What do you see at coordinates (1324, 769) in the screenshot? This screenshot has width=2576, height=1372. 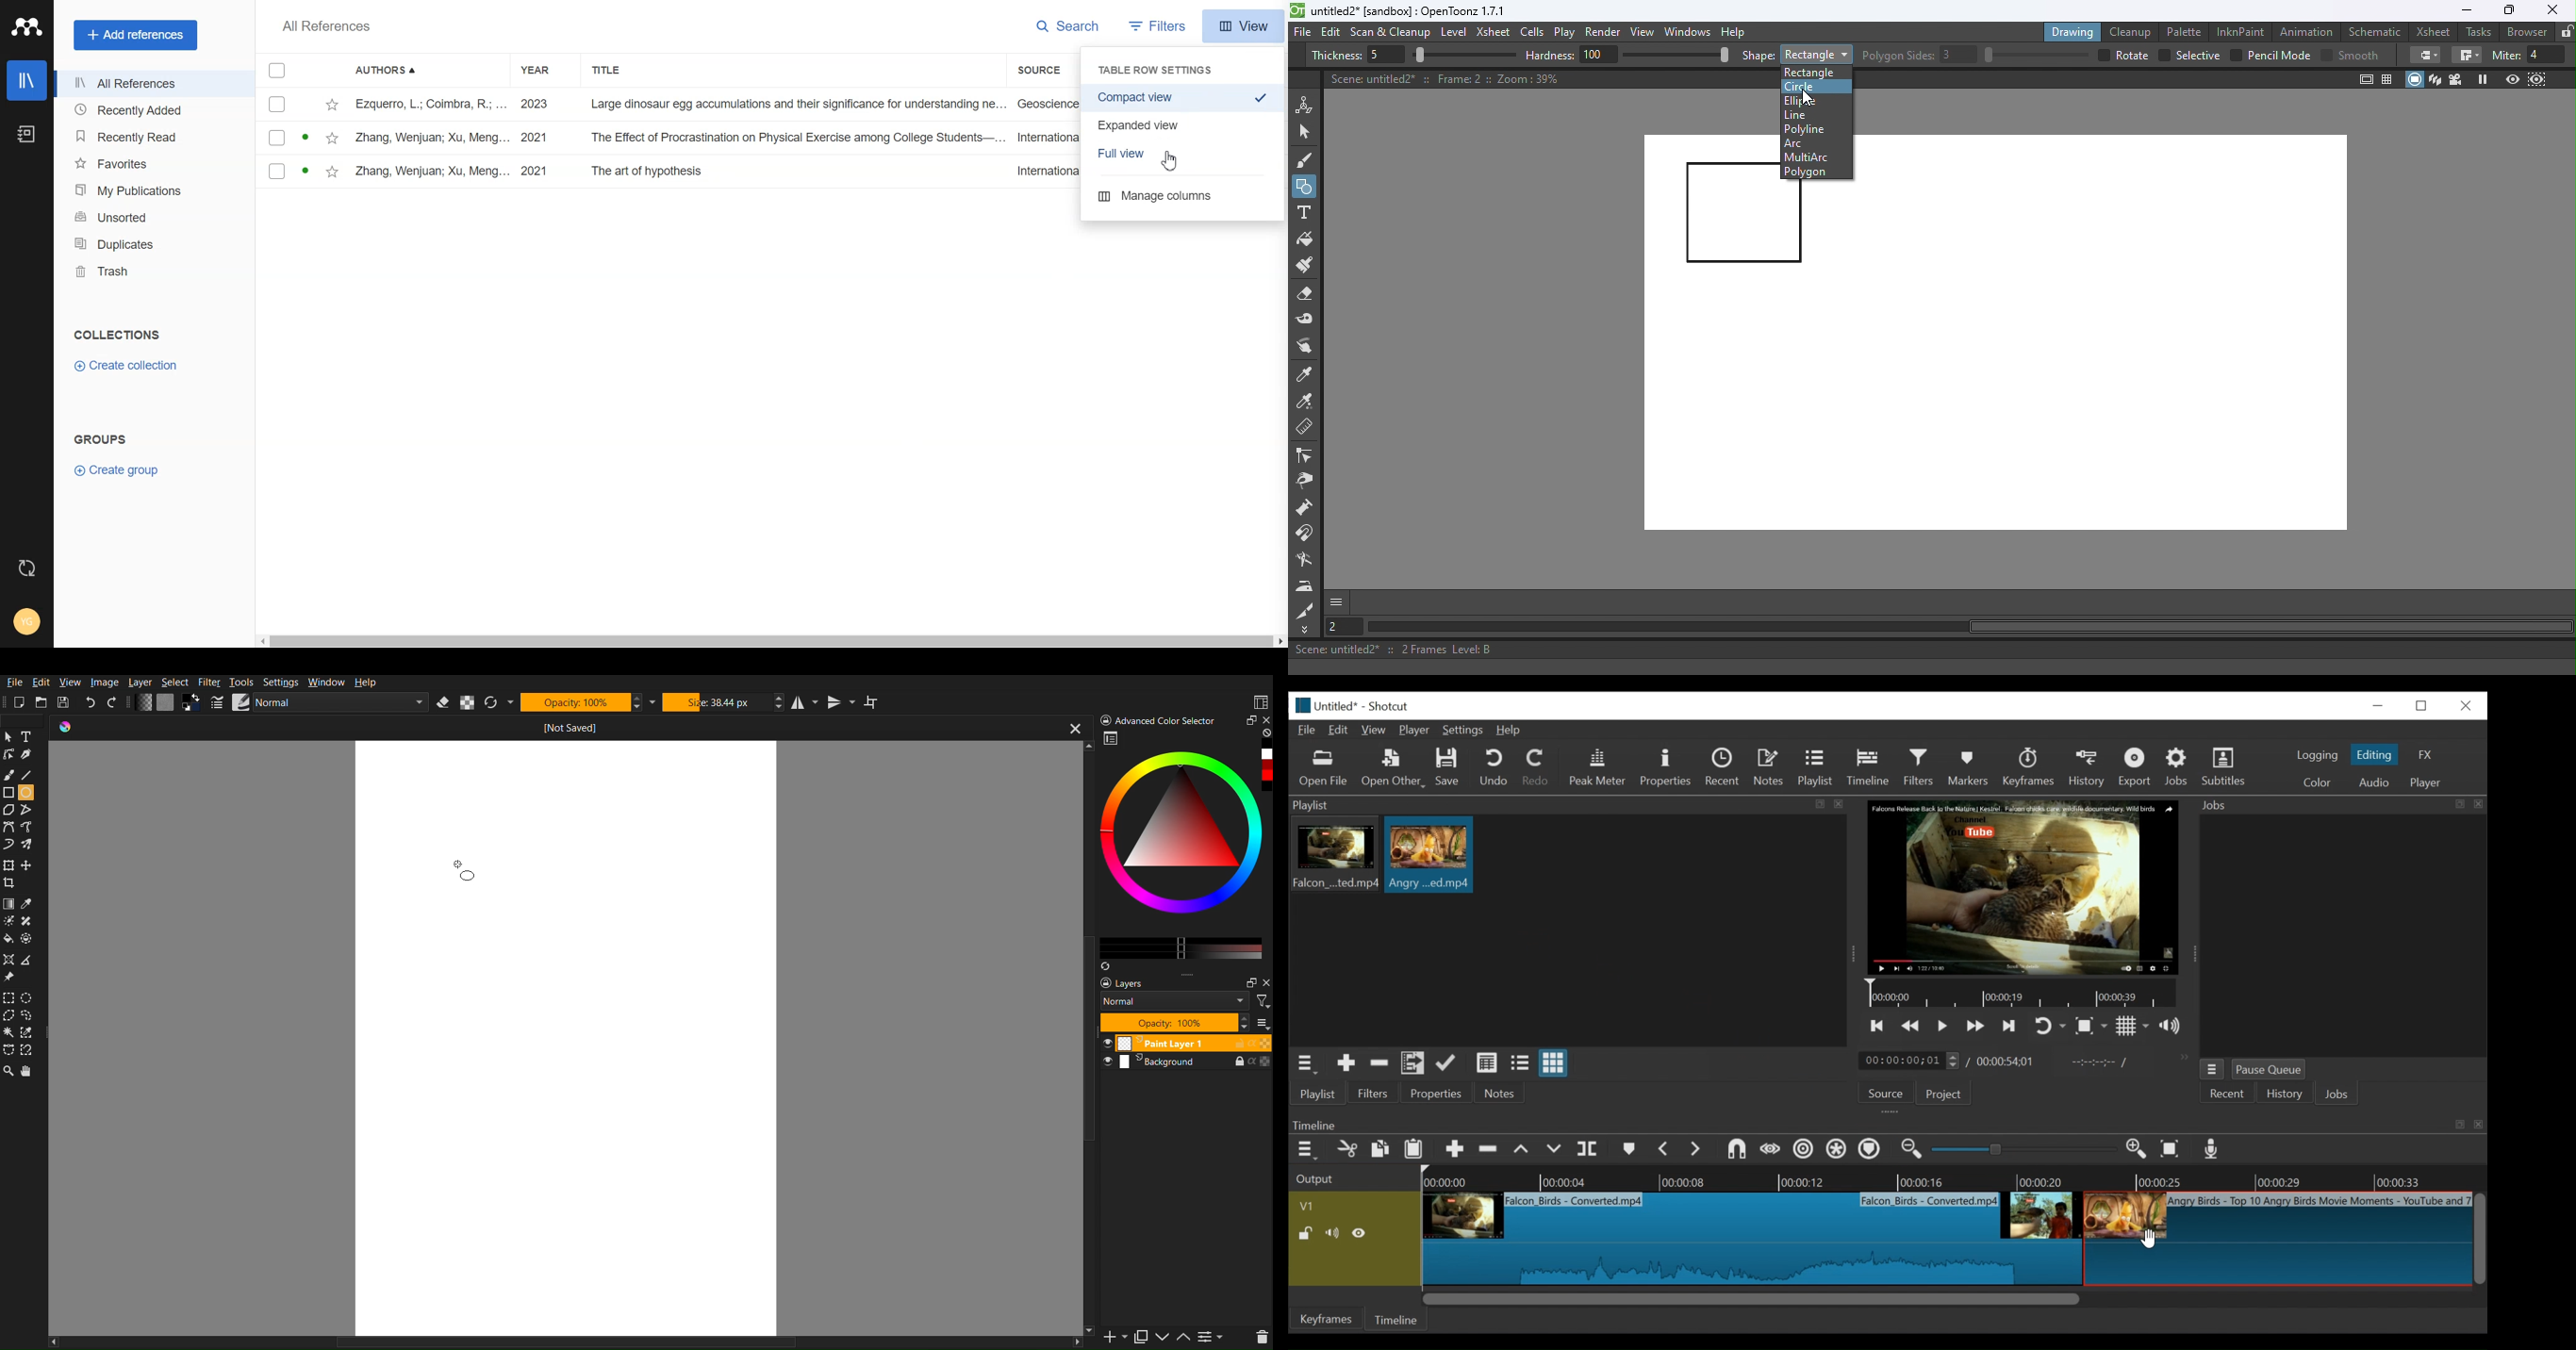 I see `Open file` at bounding box center [1324, 769].